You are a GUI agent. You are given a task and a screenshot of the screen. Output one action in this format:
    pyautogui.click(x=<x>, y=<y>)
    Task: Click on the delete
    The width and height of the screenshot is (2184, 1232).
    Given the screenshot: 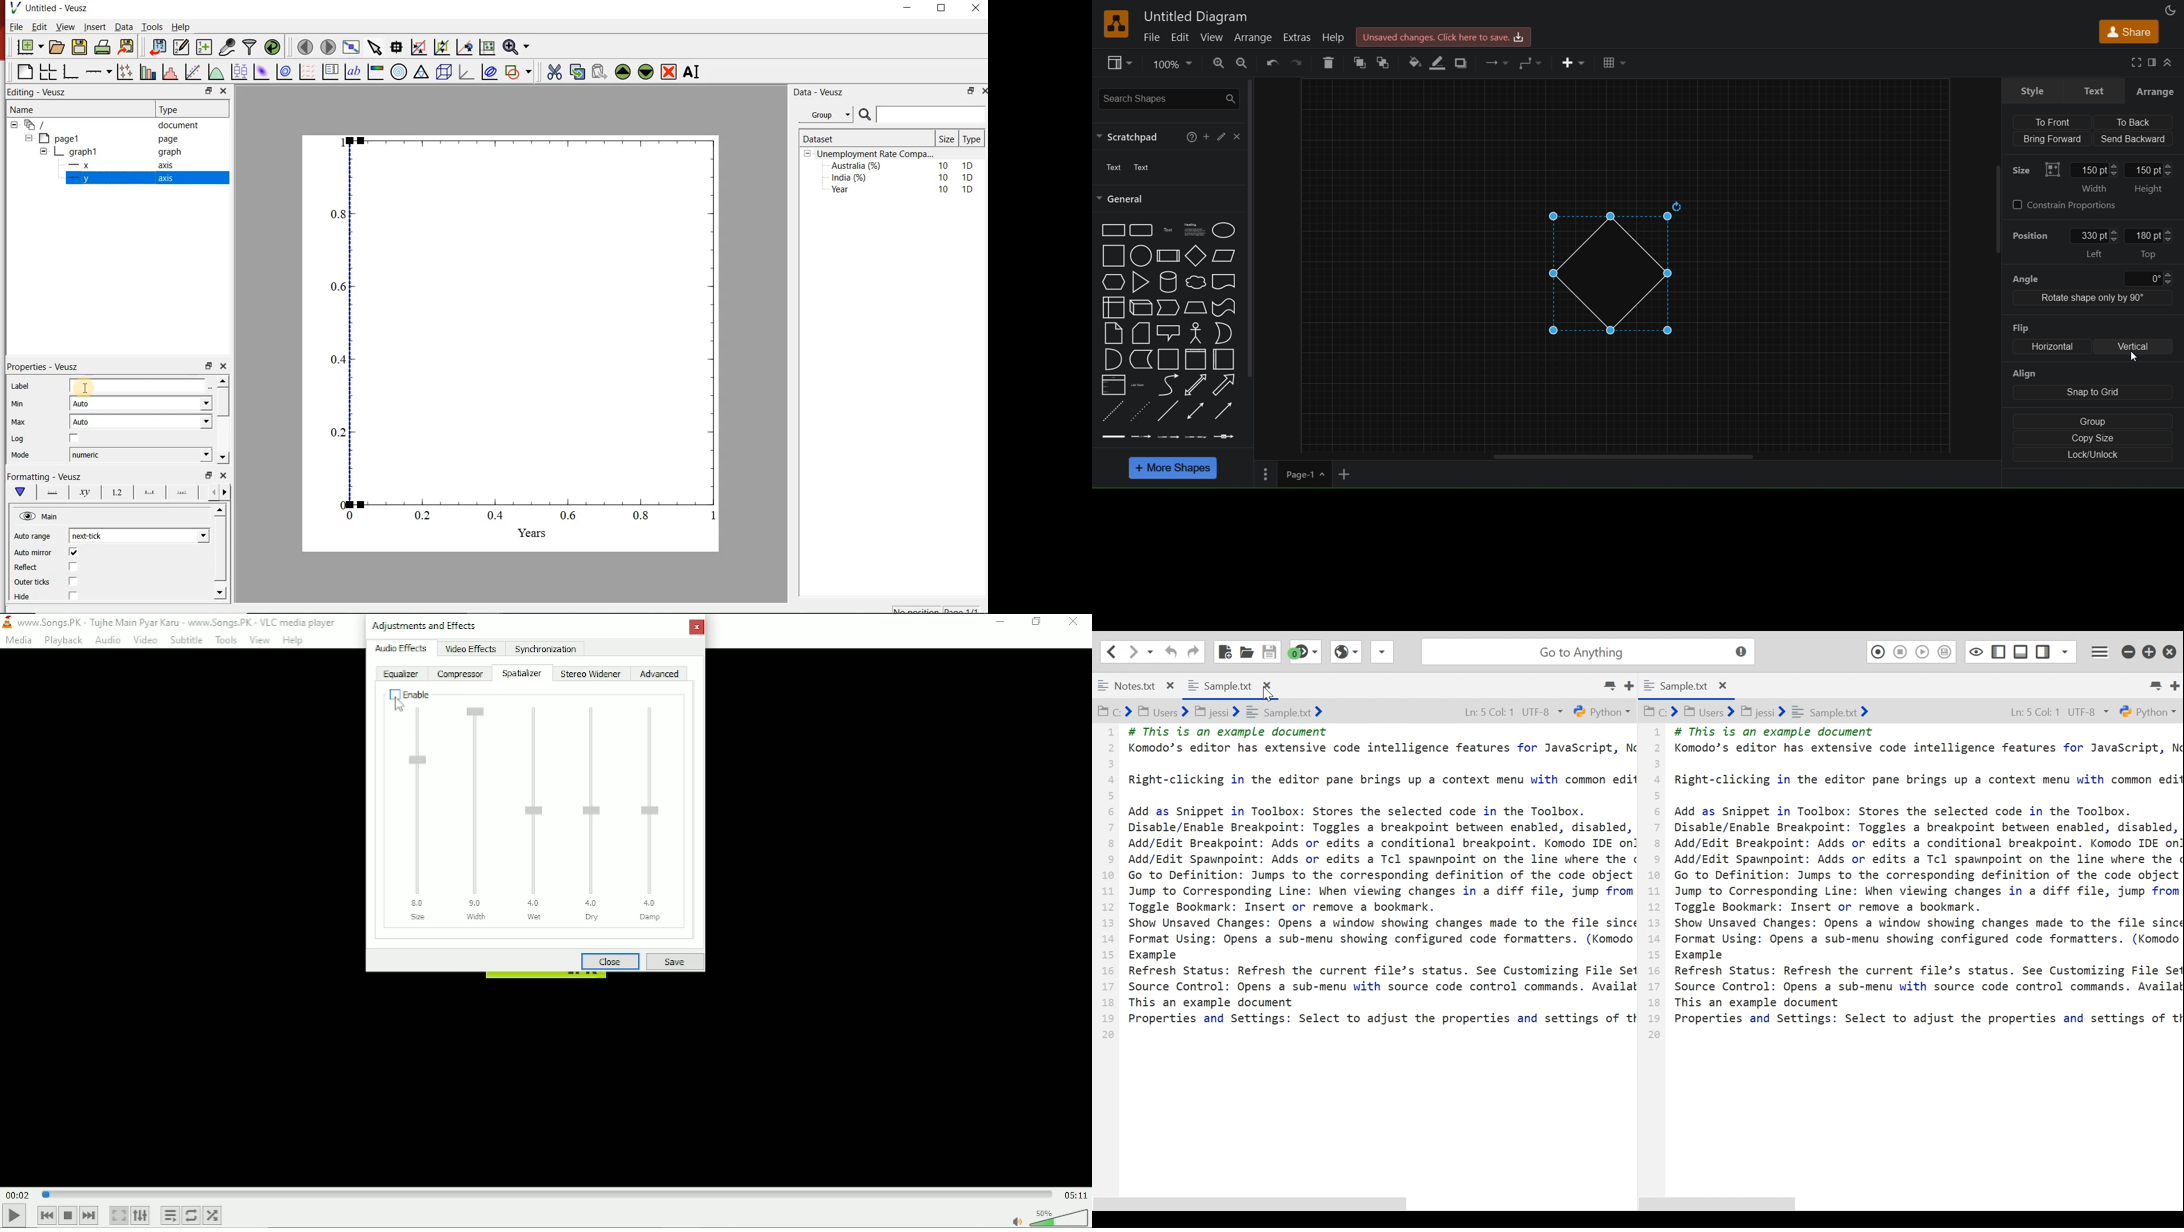 What is the action you would take?
    pyautogui.click(x=1329, y=64)
    